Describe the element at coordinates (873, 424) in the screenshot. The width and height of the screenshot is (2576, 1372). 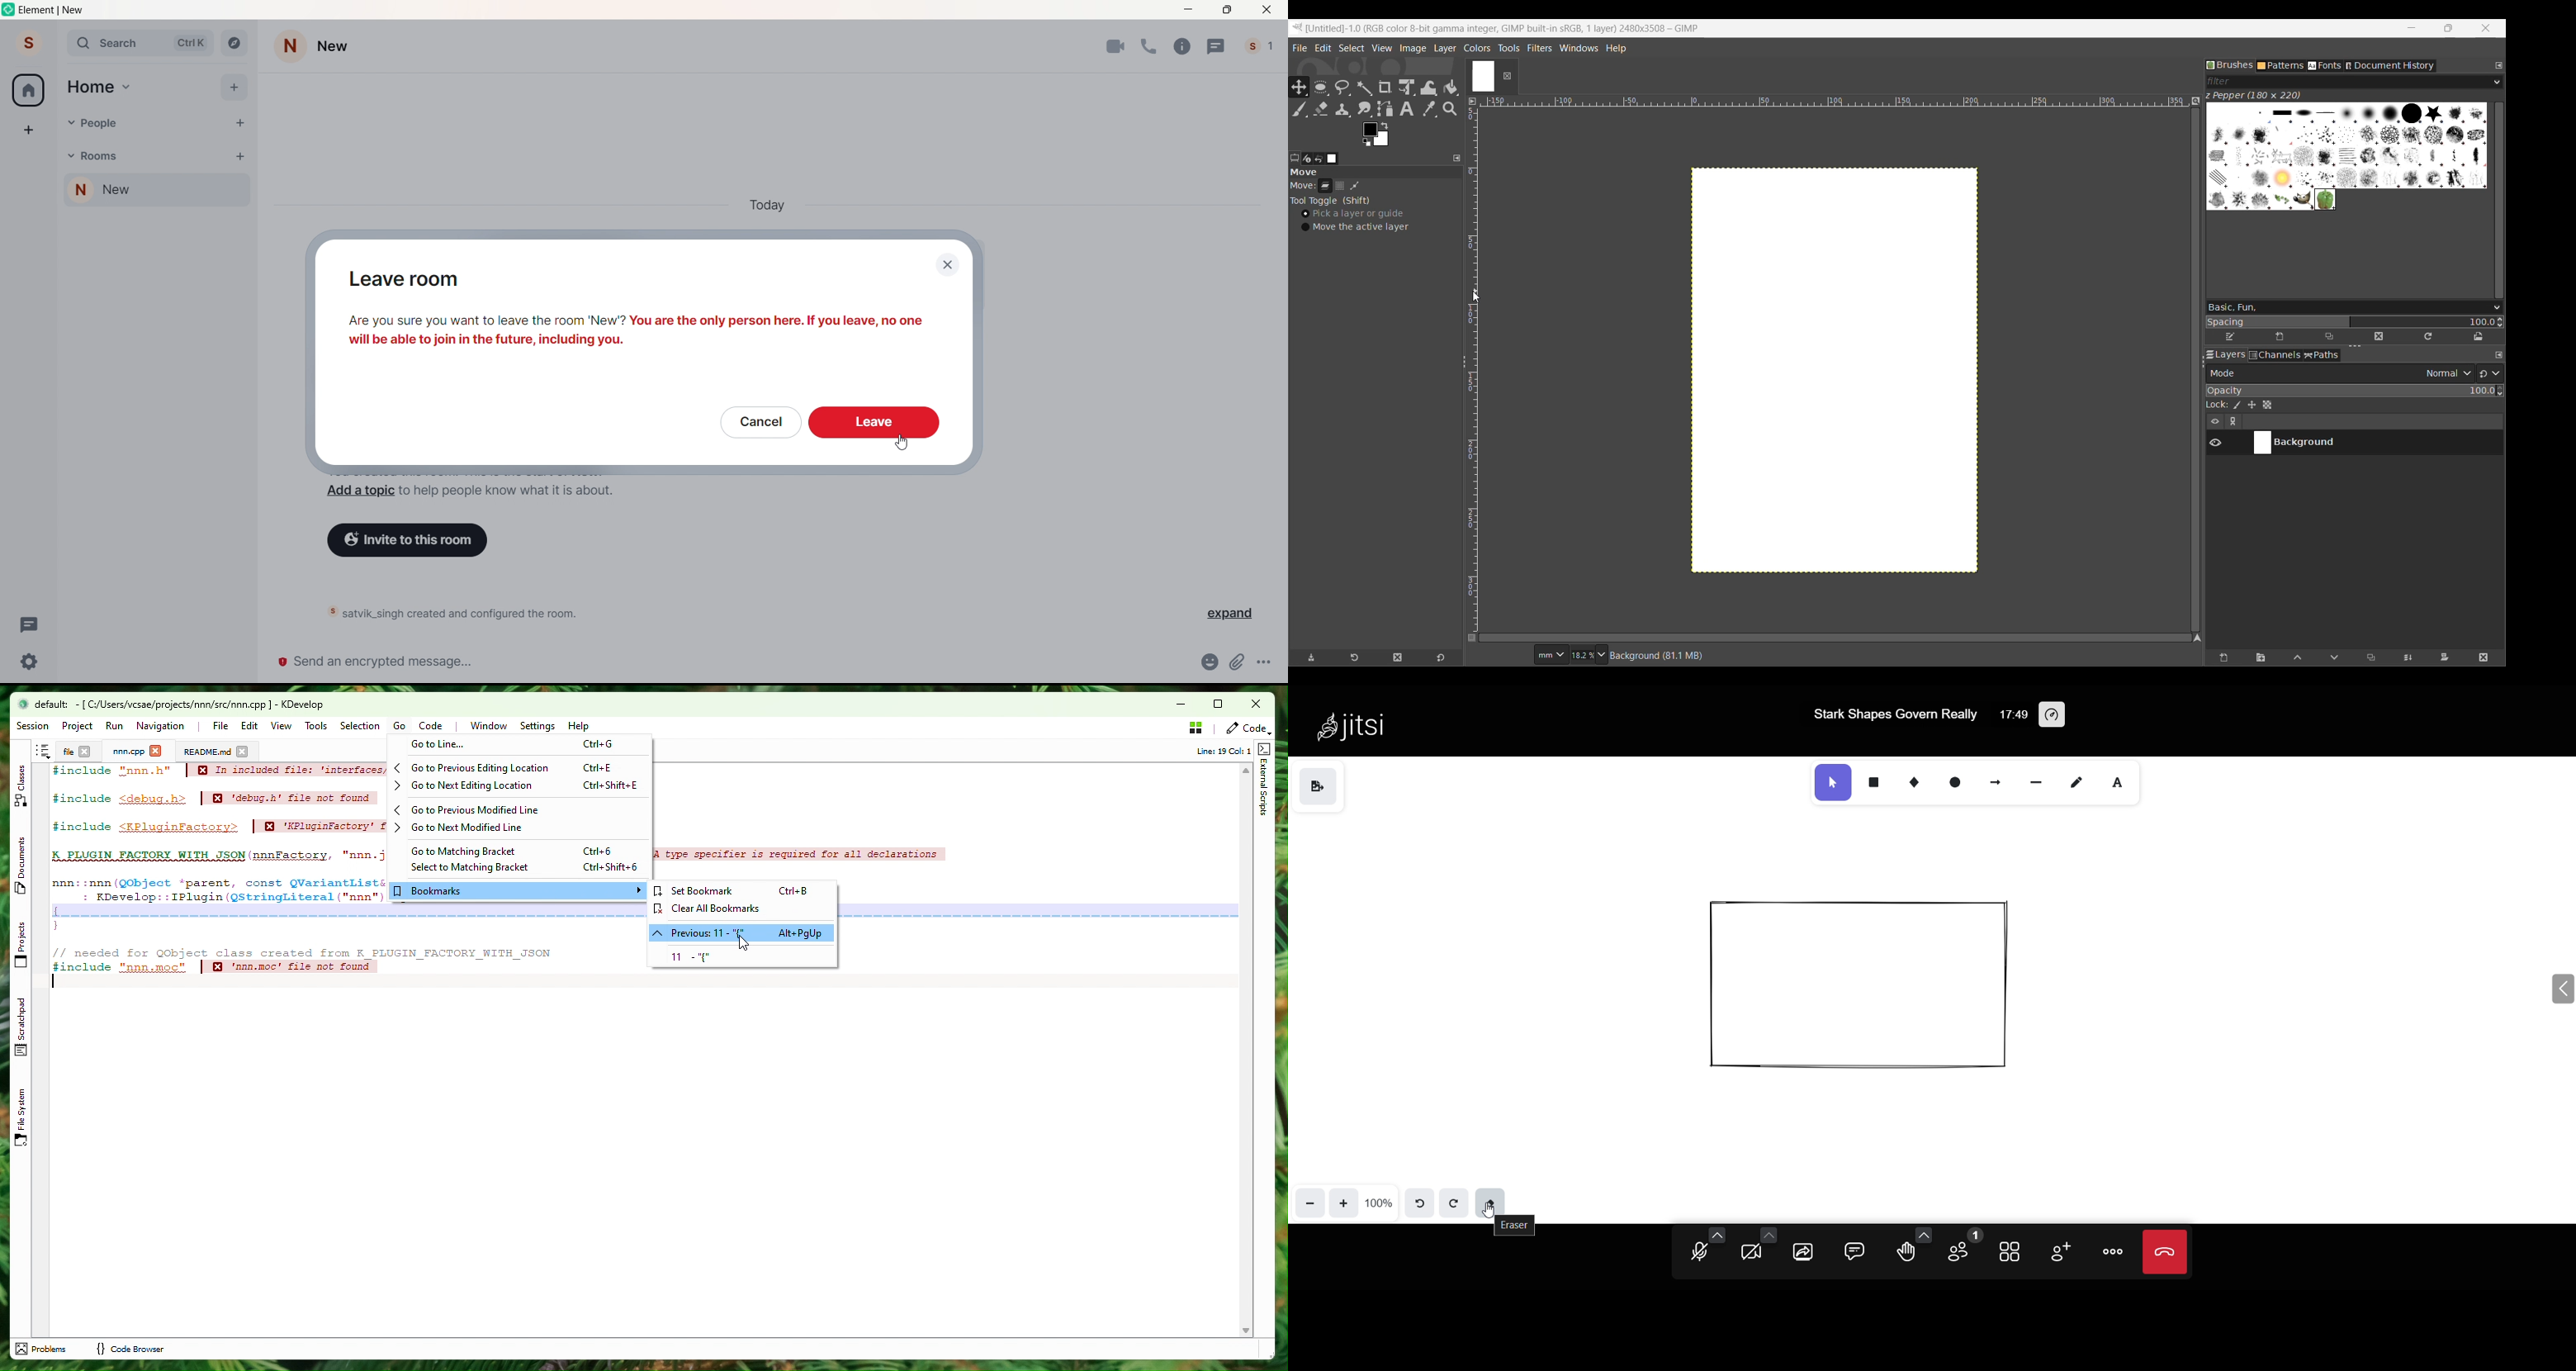
I see `Leave` at that location.